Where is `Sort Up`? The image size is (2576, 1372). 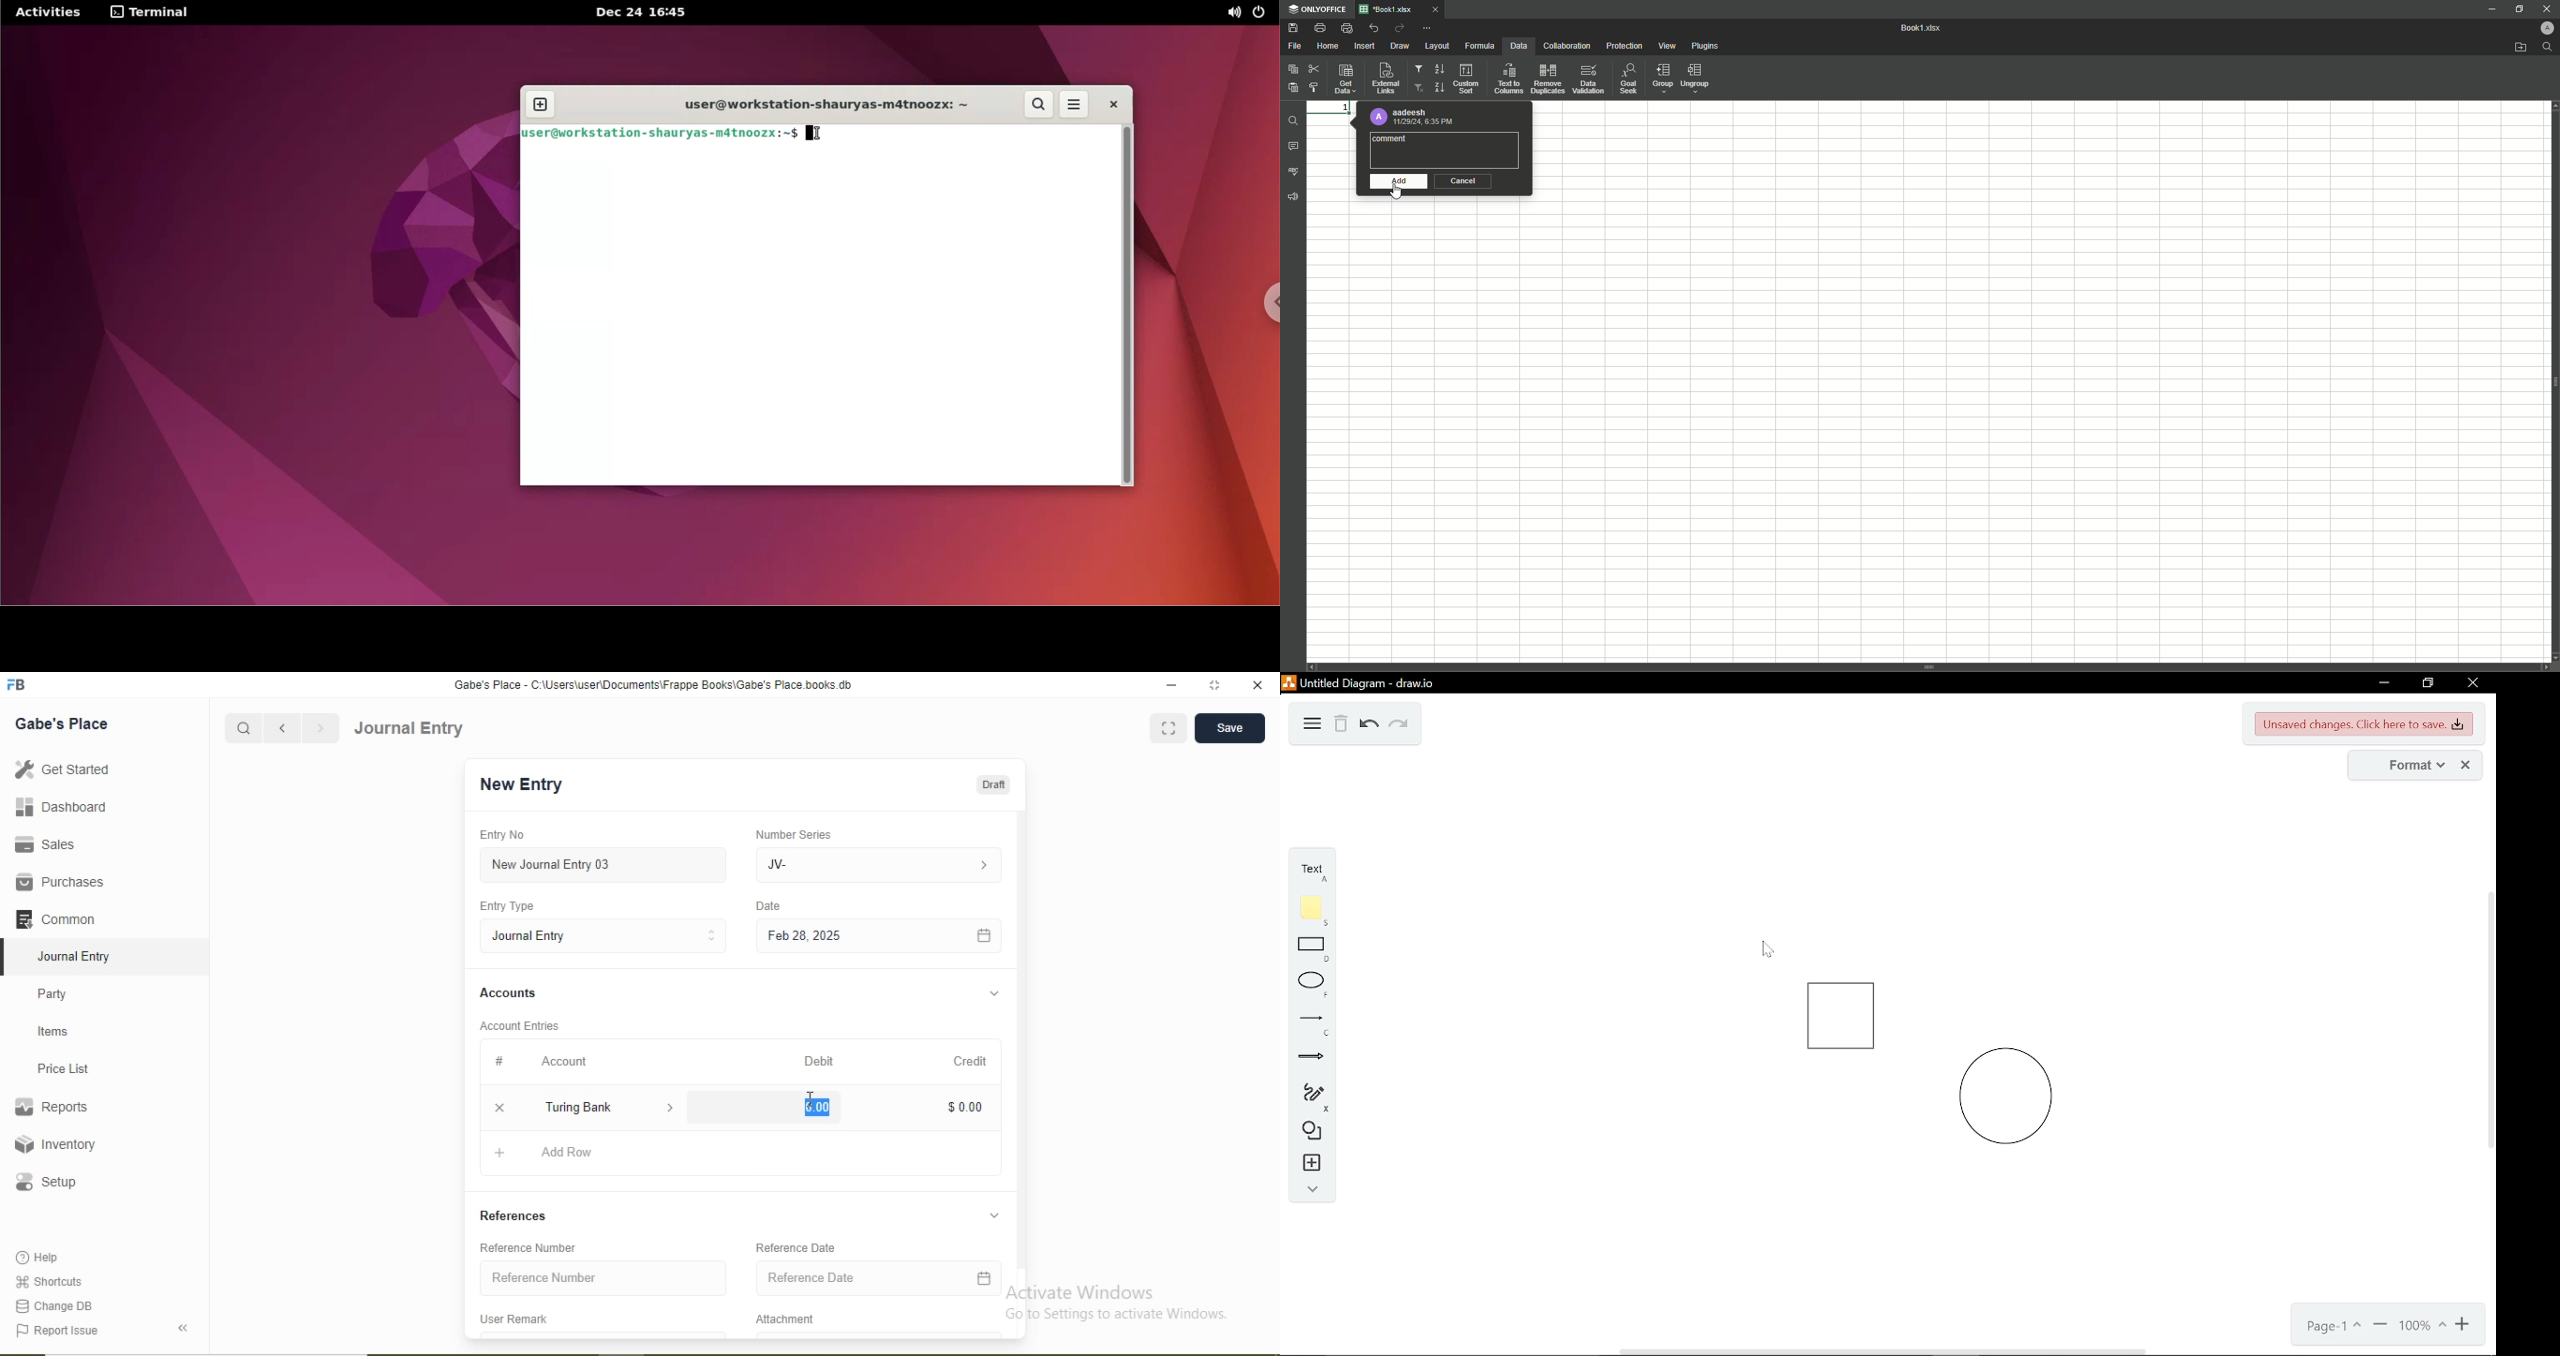
Sort Up is located at coordinates (1438, 87).